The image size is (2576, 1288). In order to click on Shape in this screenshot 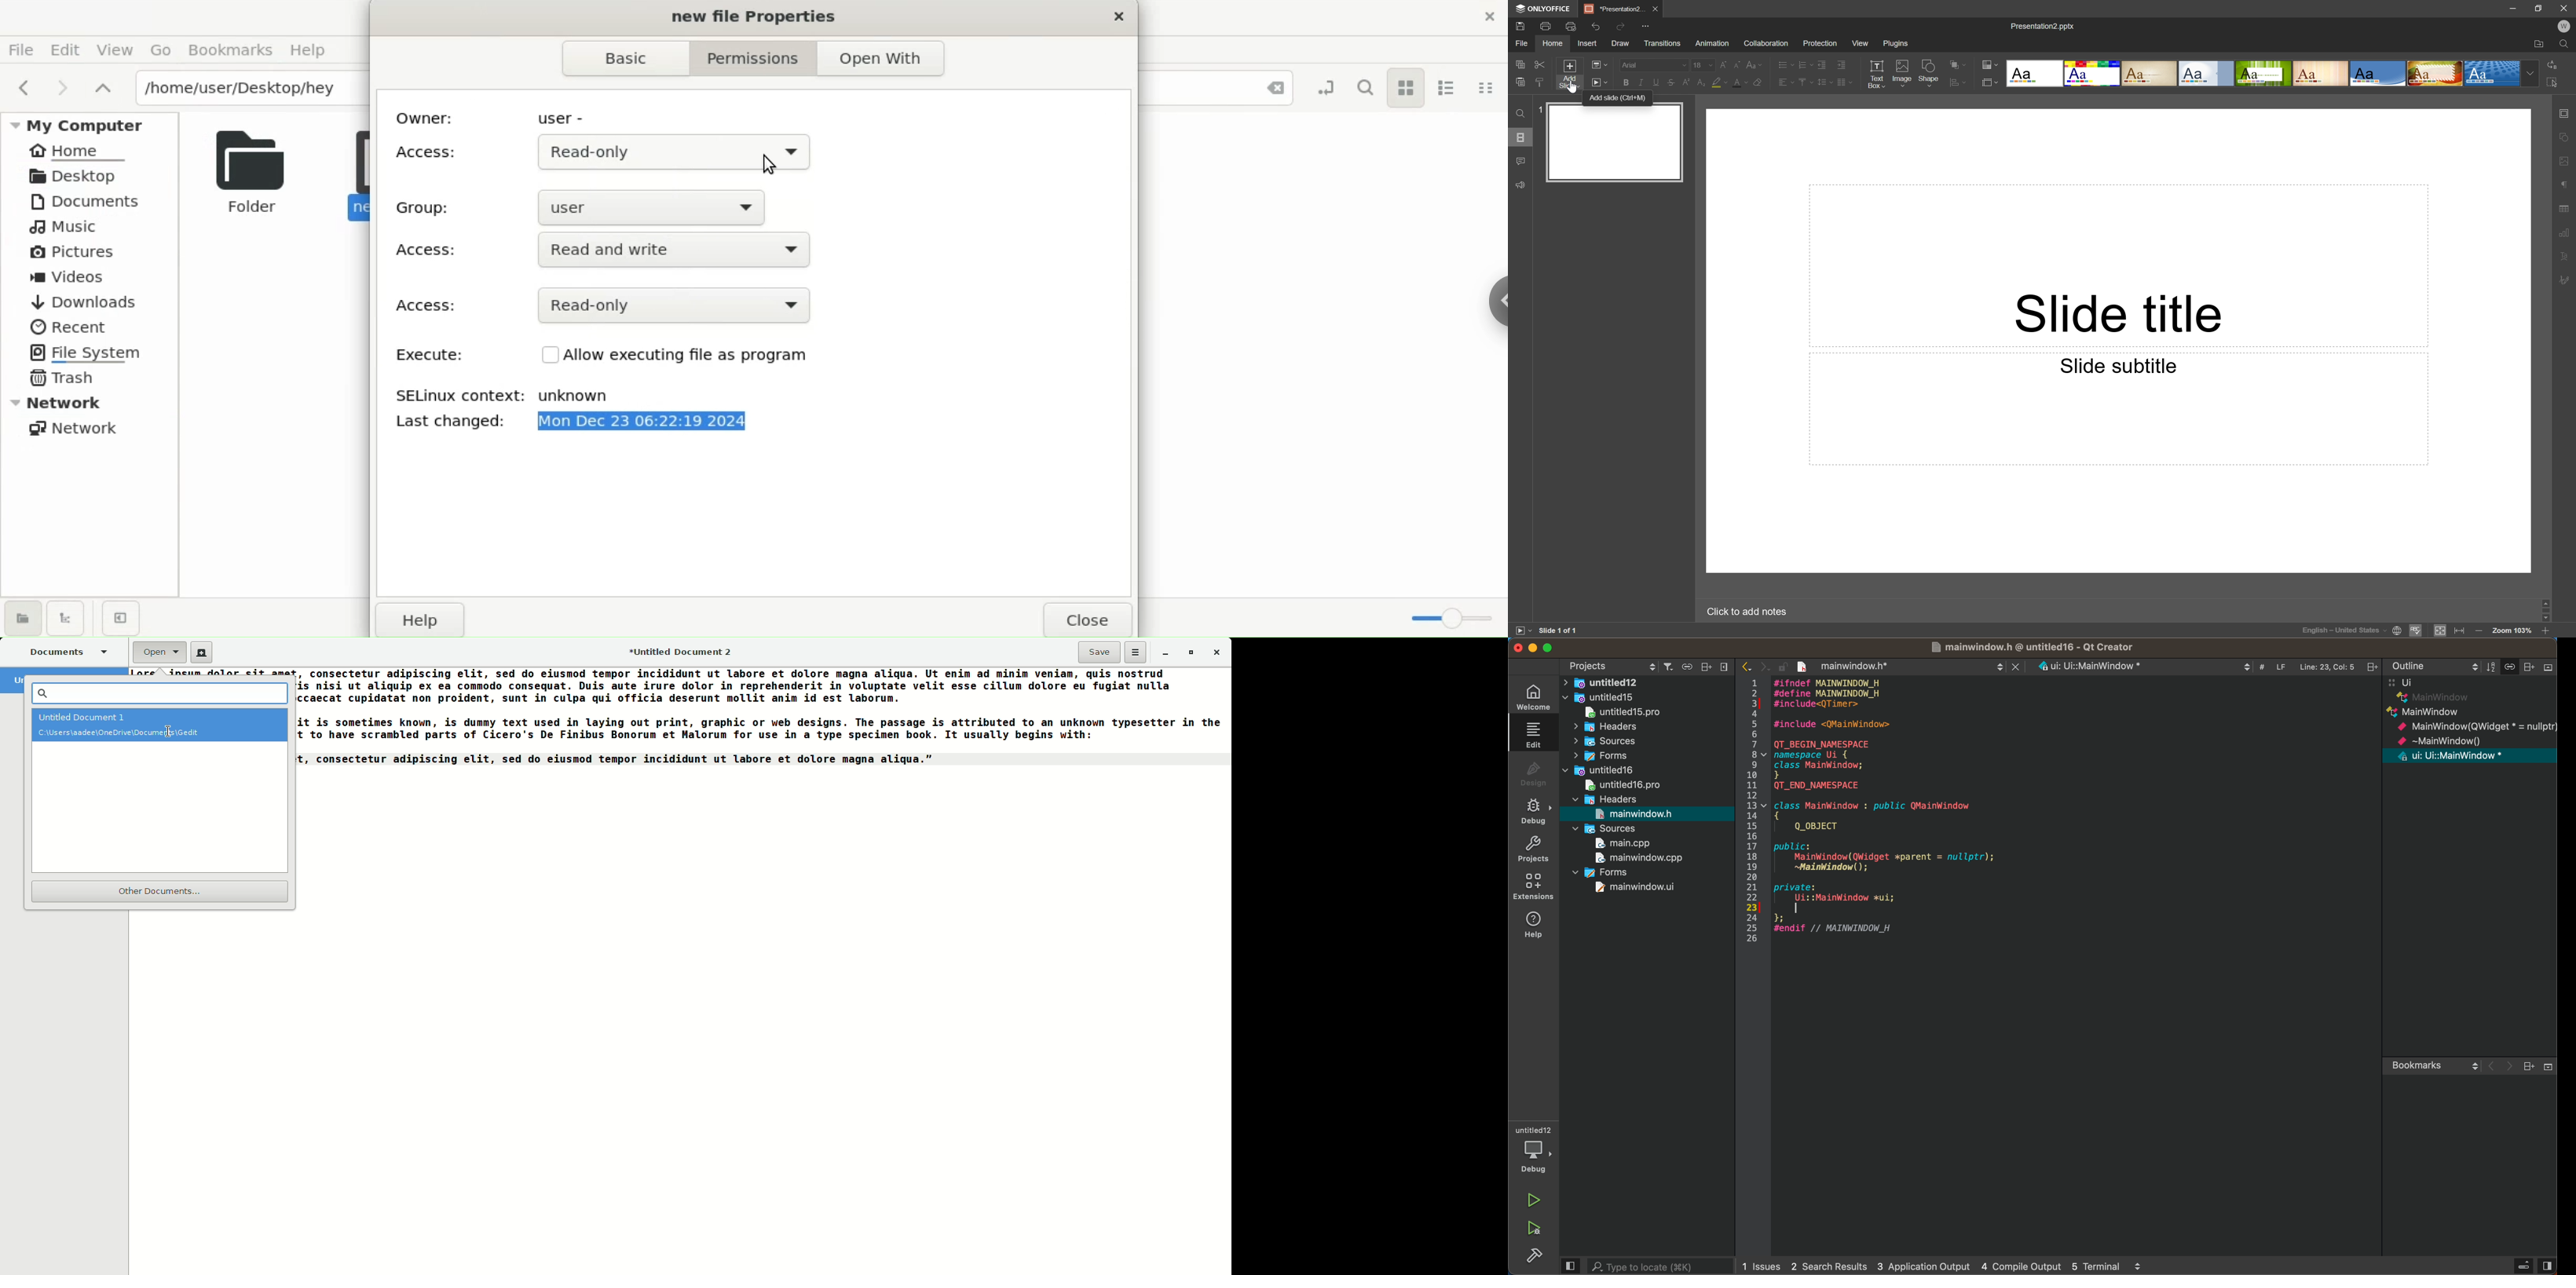, I will do `click(1931, 73)`.